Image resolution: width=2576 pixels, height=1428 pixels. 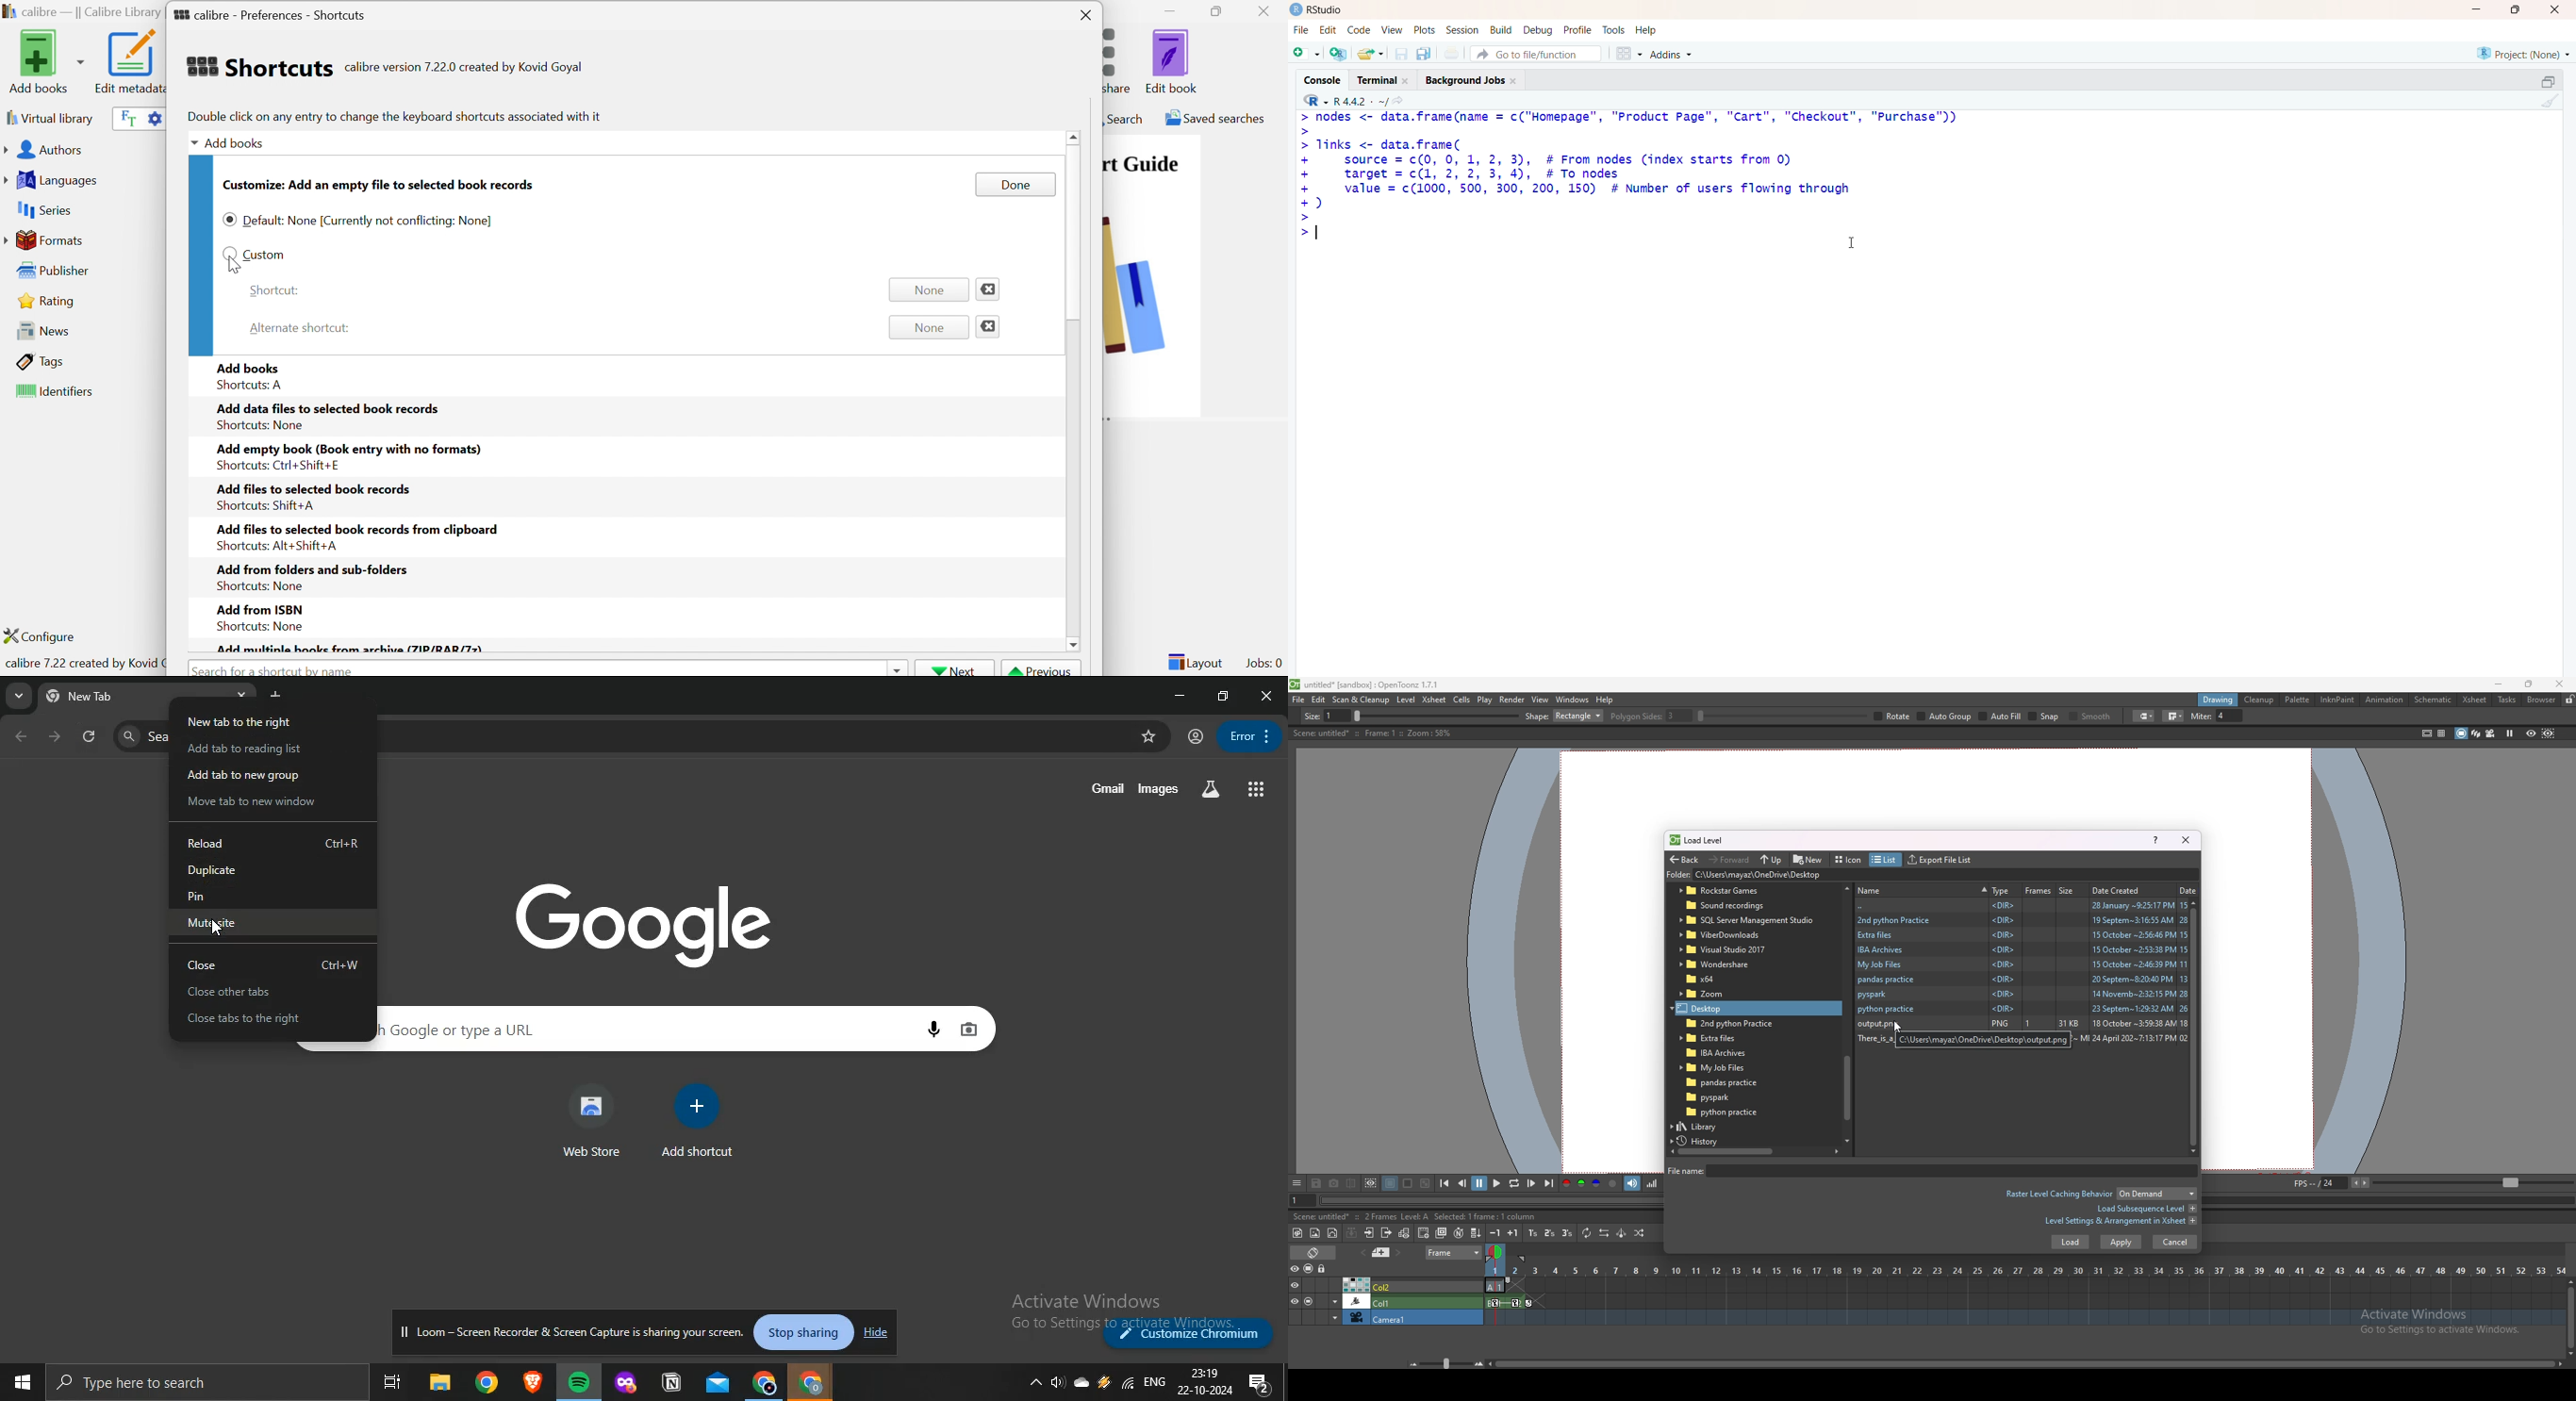 I want to click on News, so click(x=39, y=330).